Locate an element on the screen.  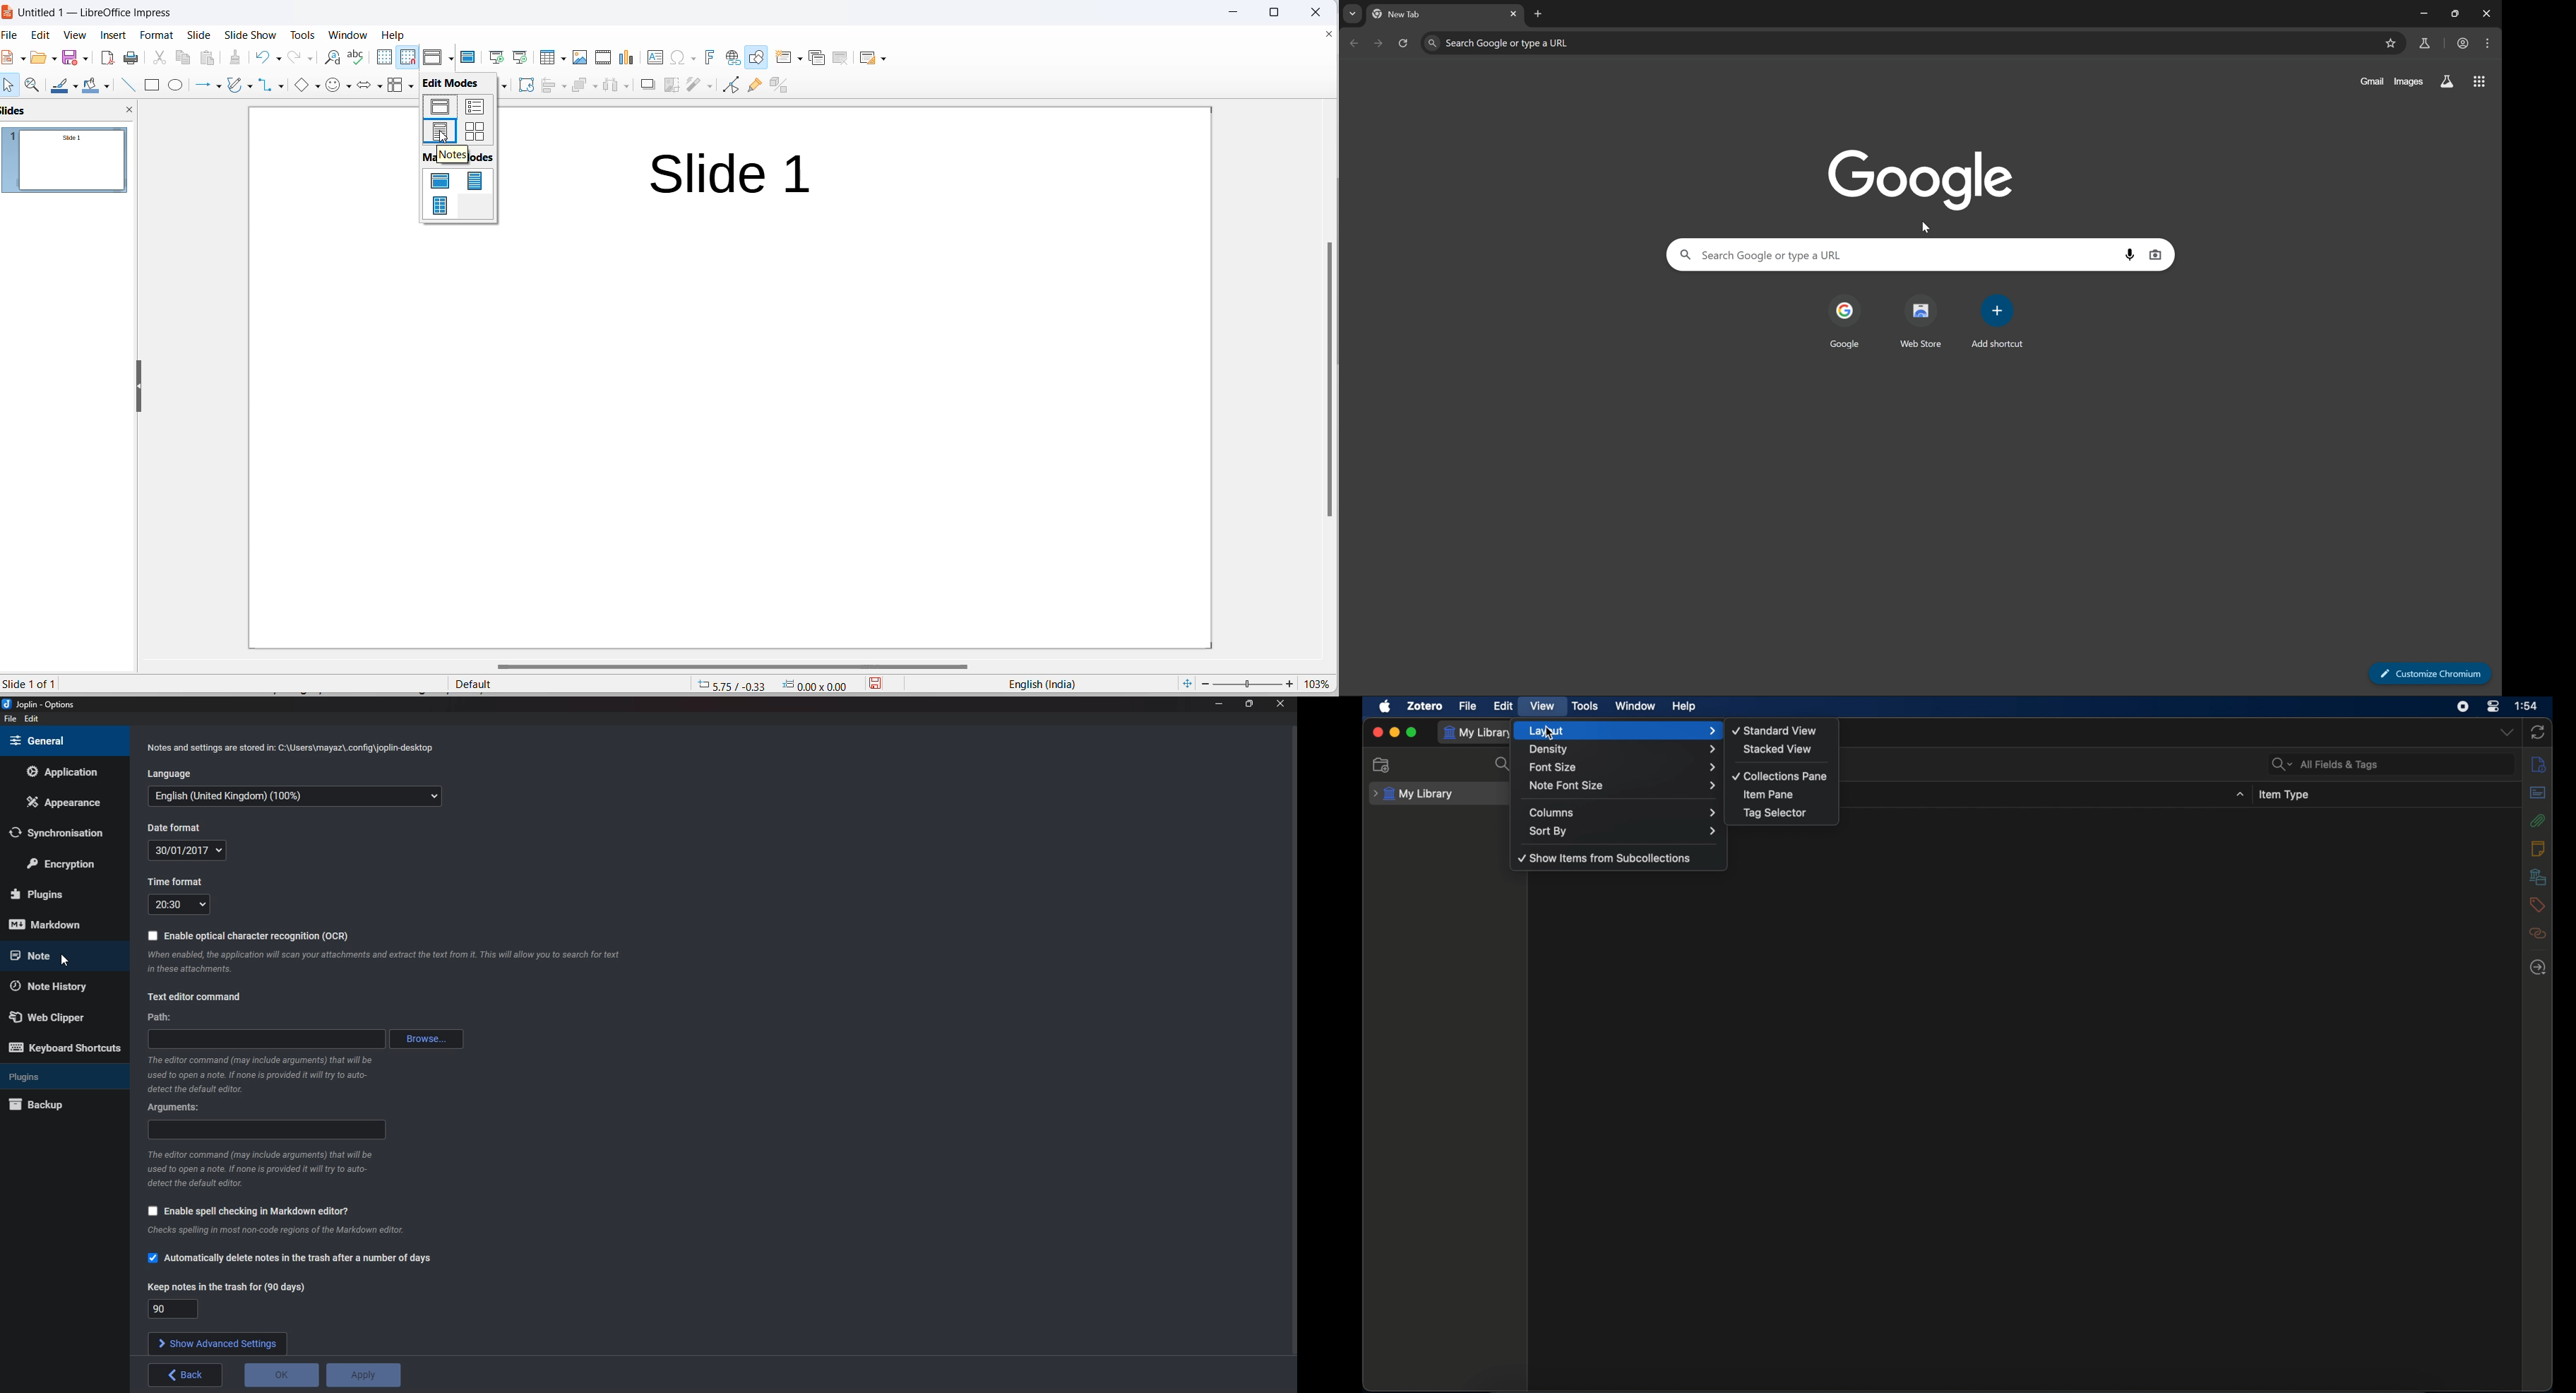
my library is located at coordinates (1479, 732).